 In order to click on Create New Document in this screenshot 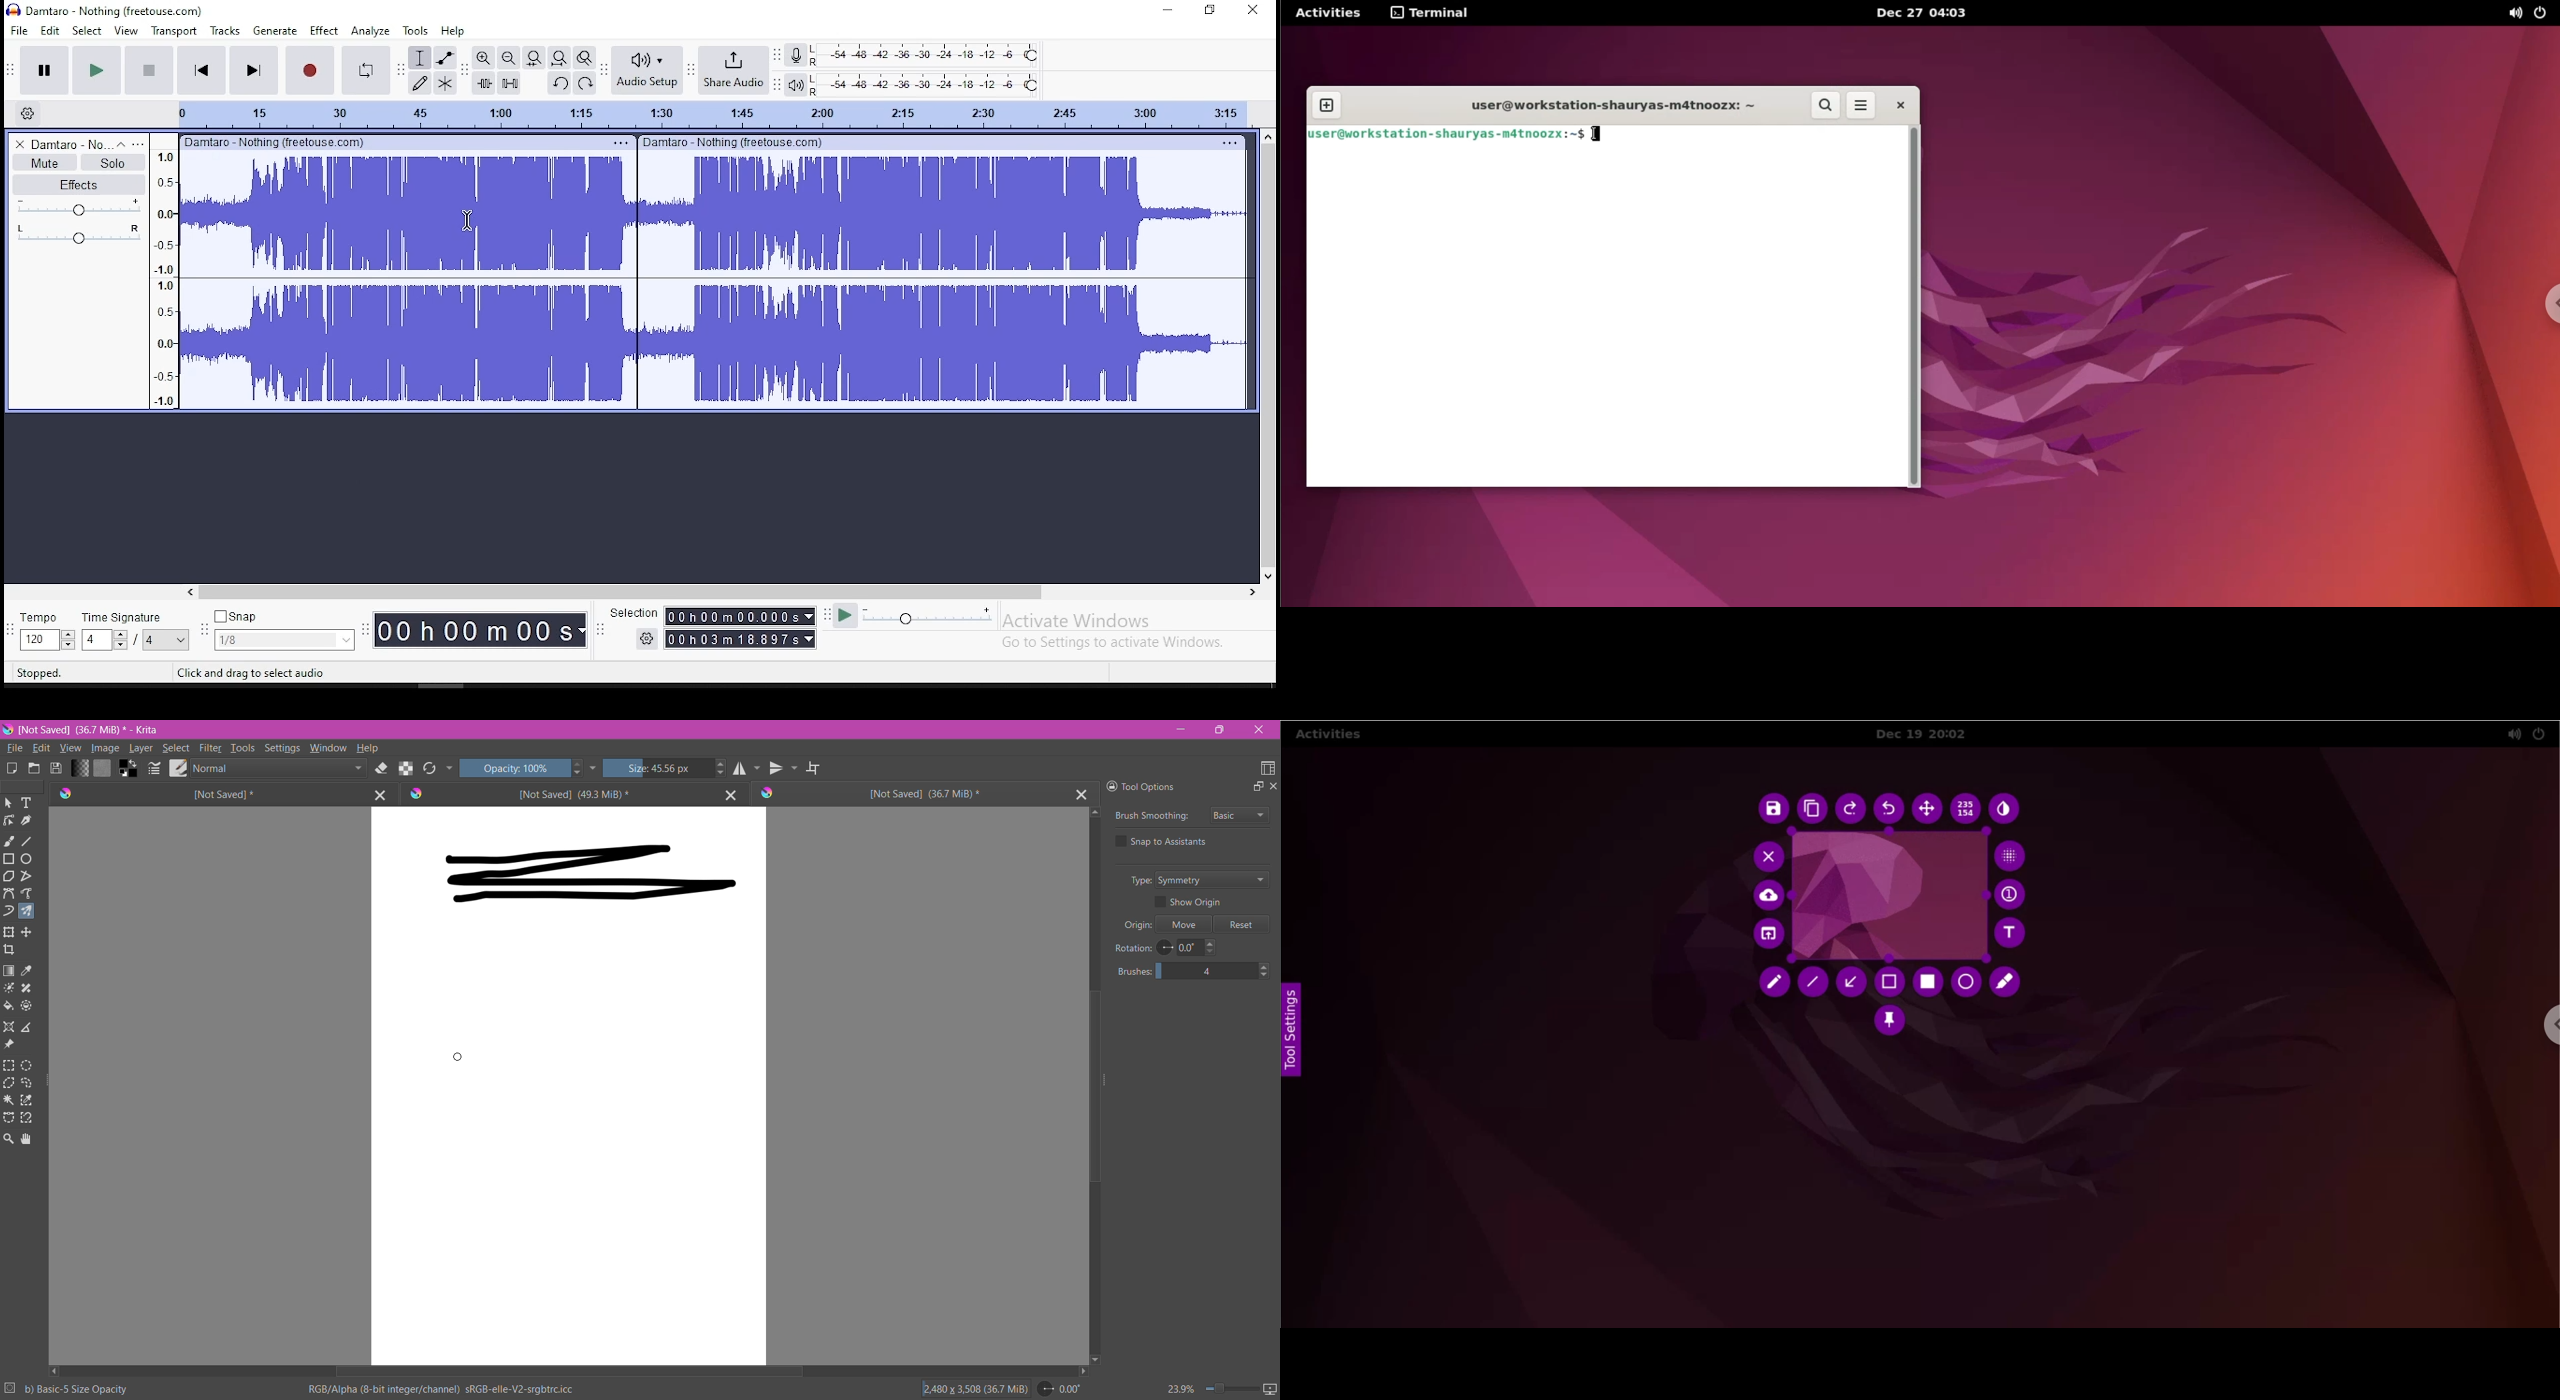, I will do `click(11, 770)`.